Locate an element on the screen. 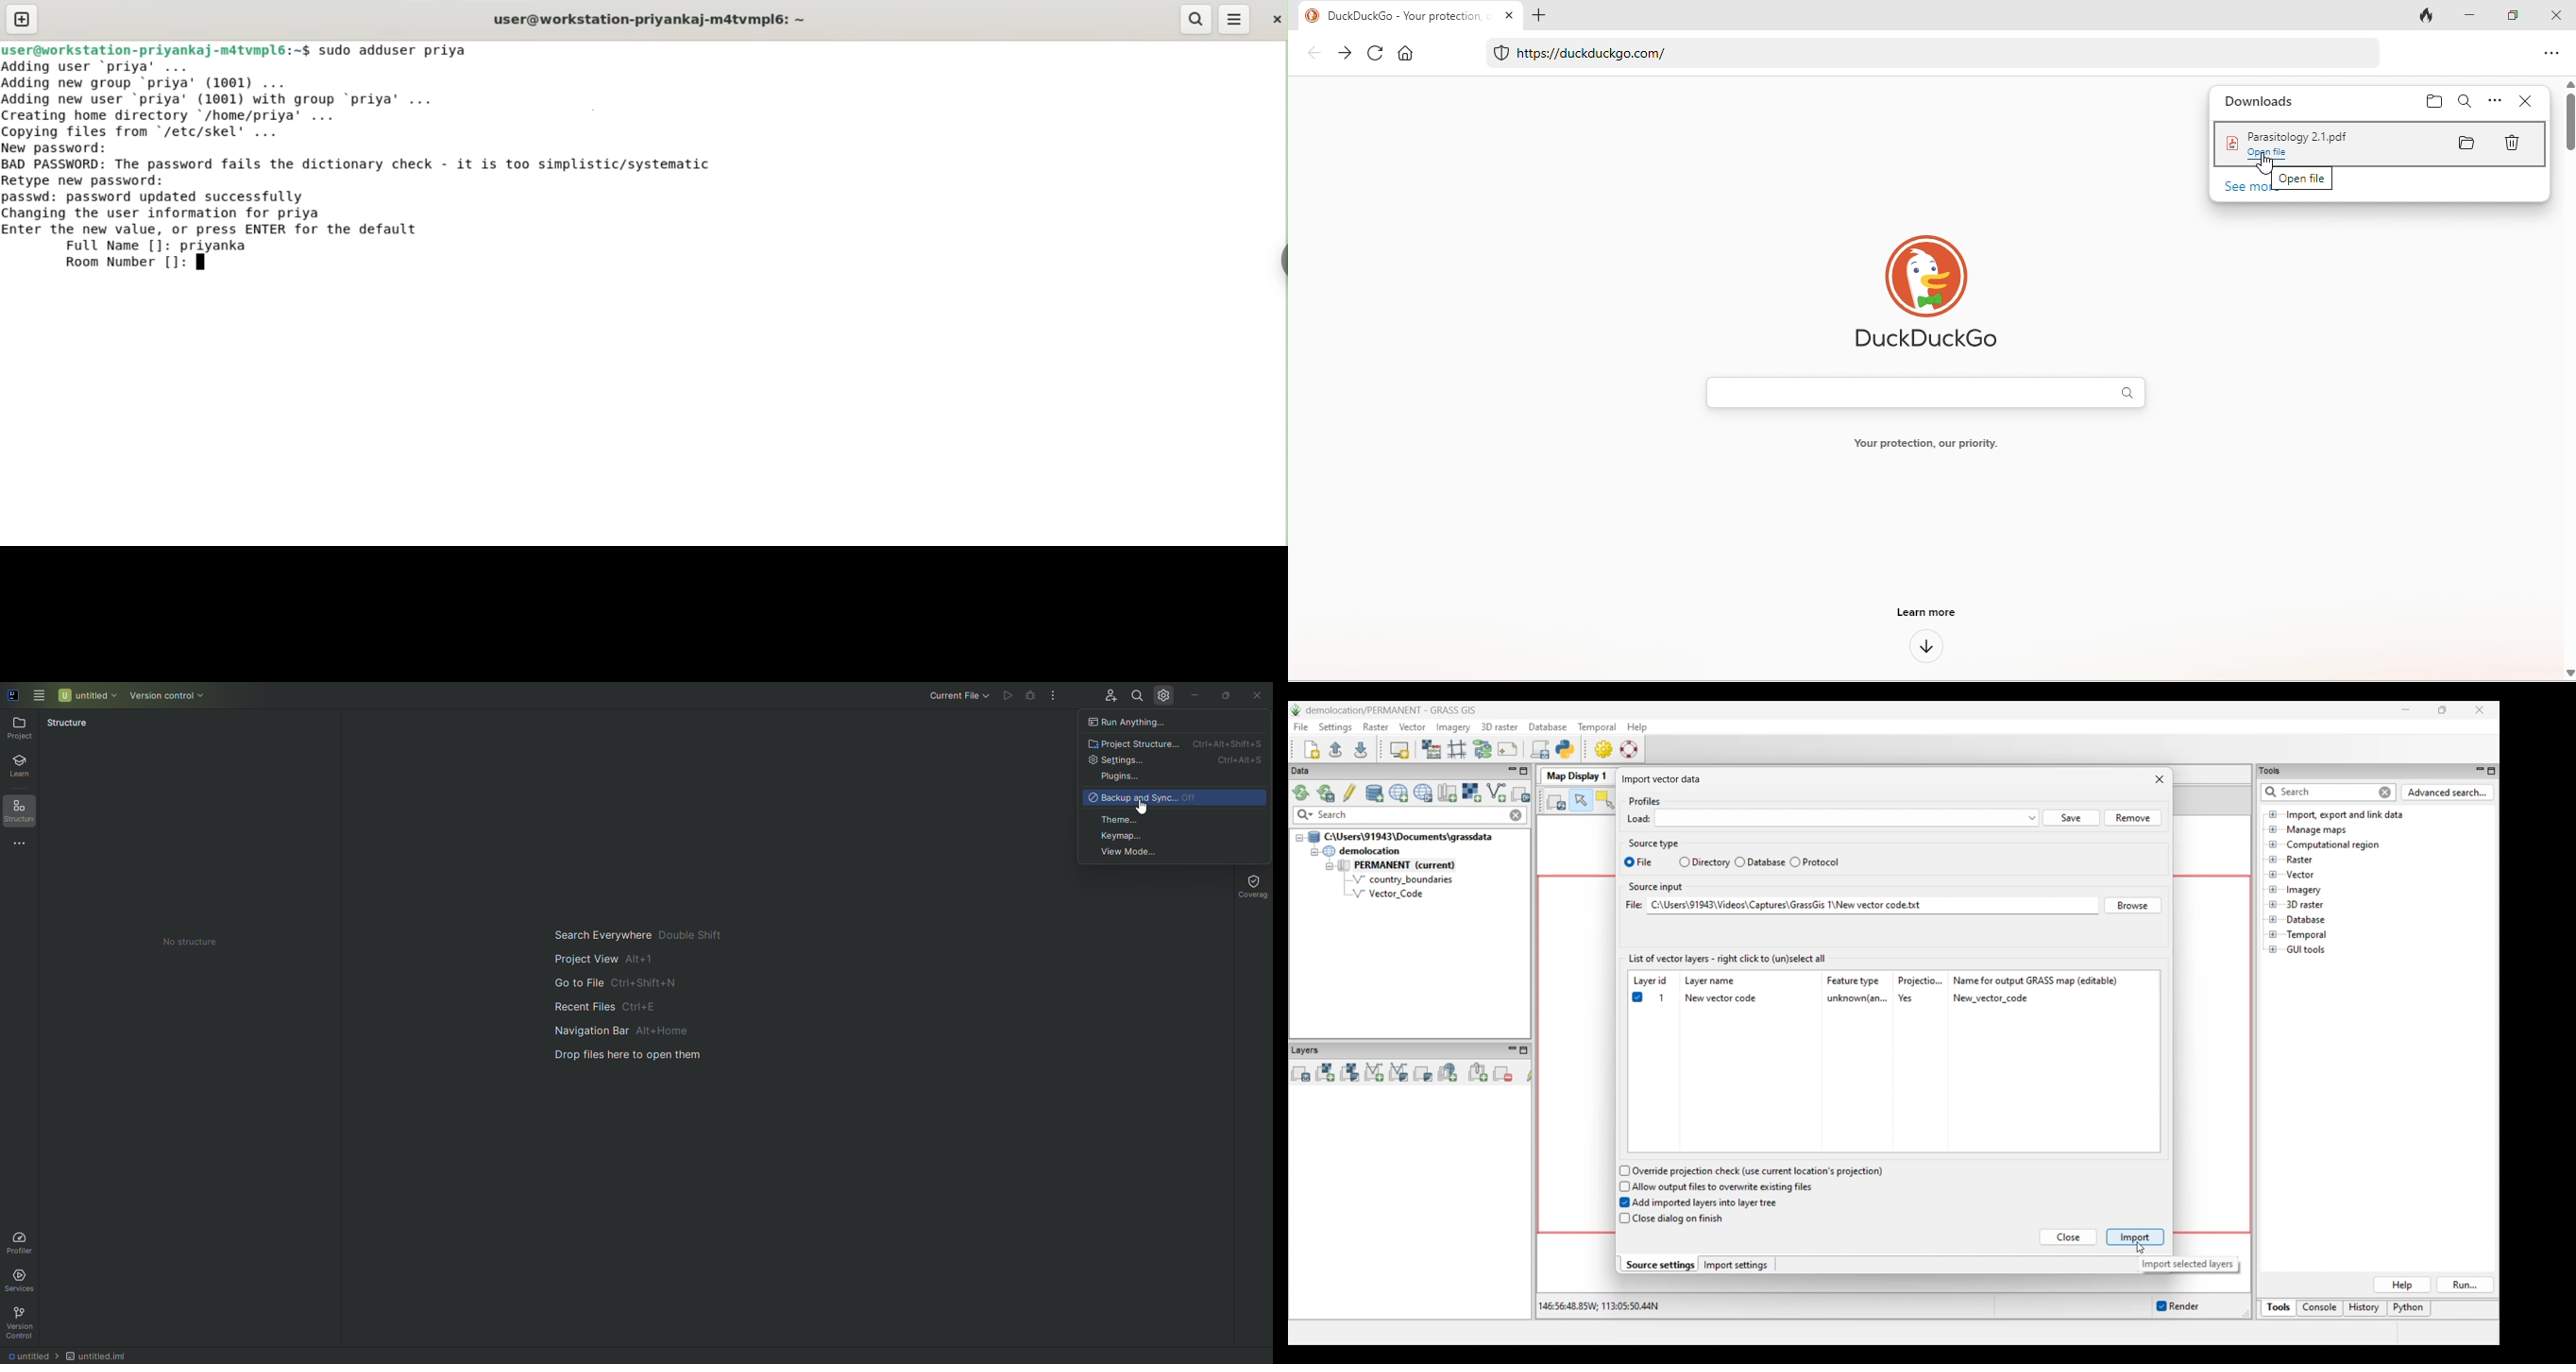 The image size is (2576, 1372). close is located at coordinates (1275, 19).